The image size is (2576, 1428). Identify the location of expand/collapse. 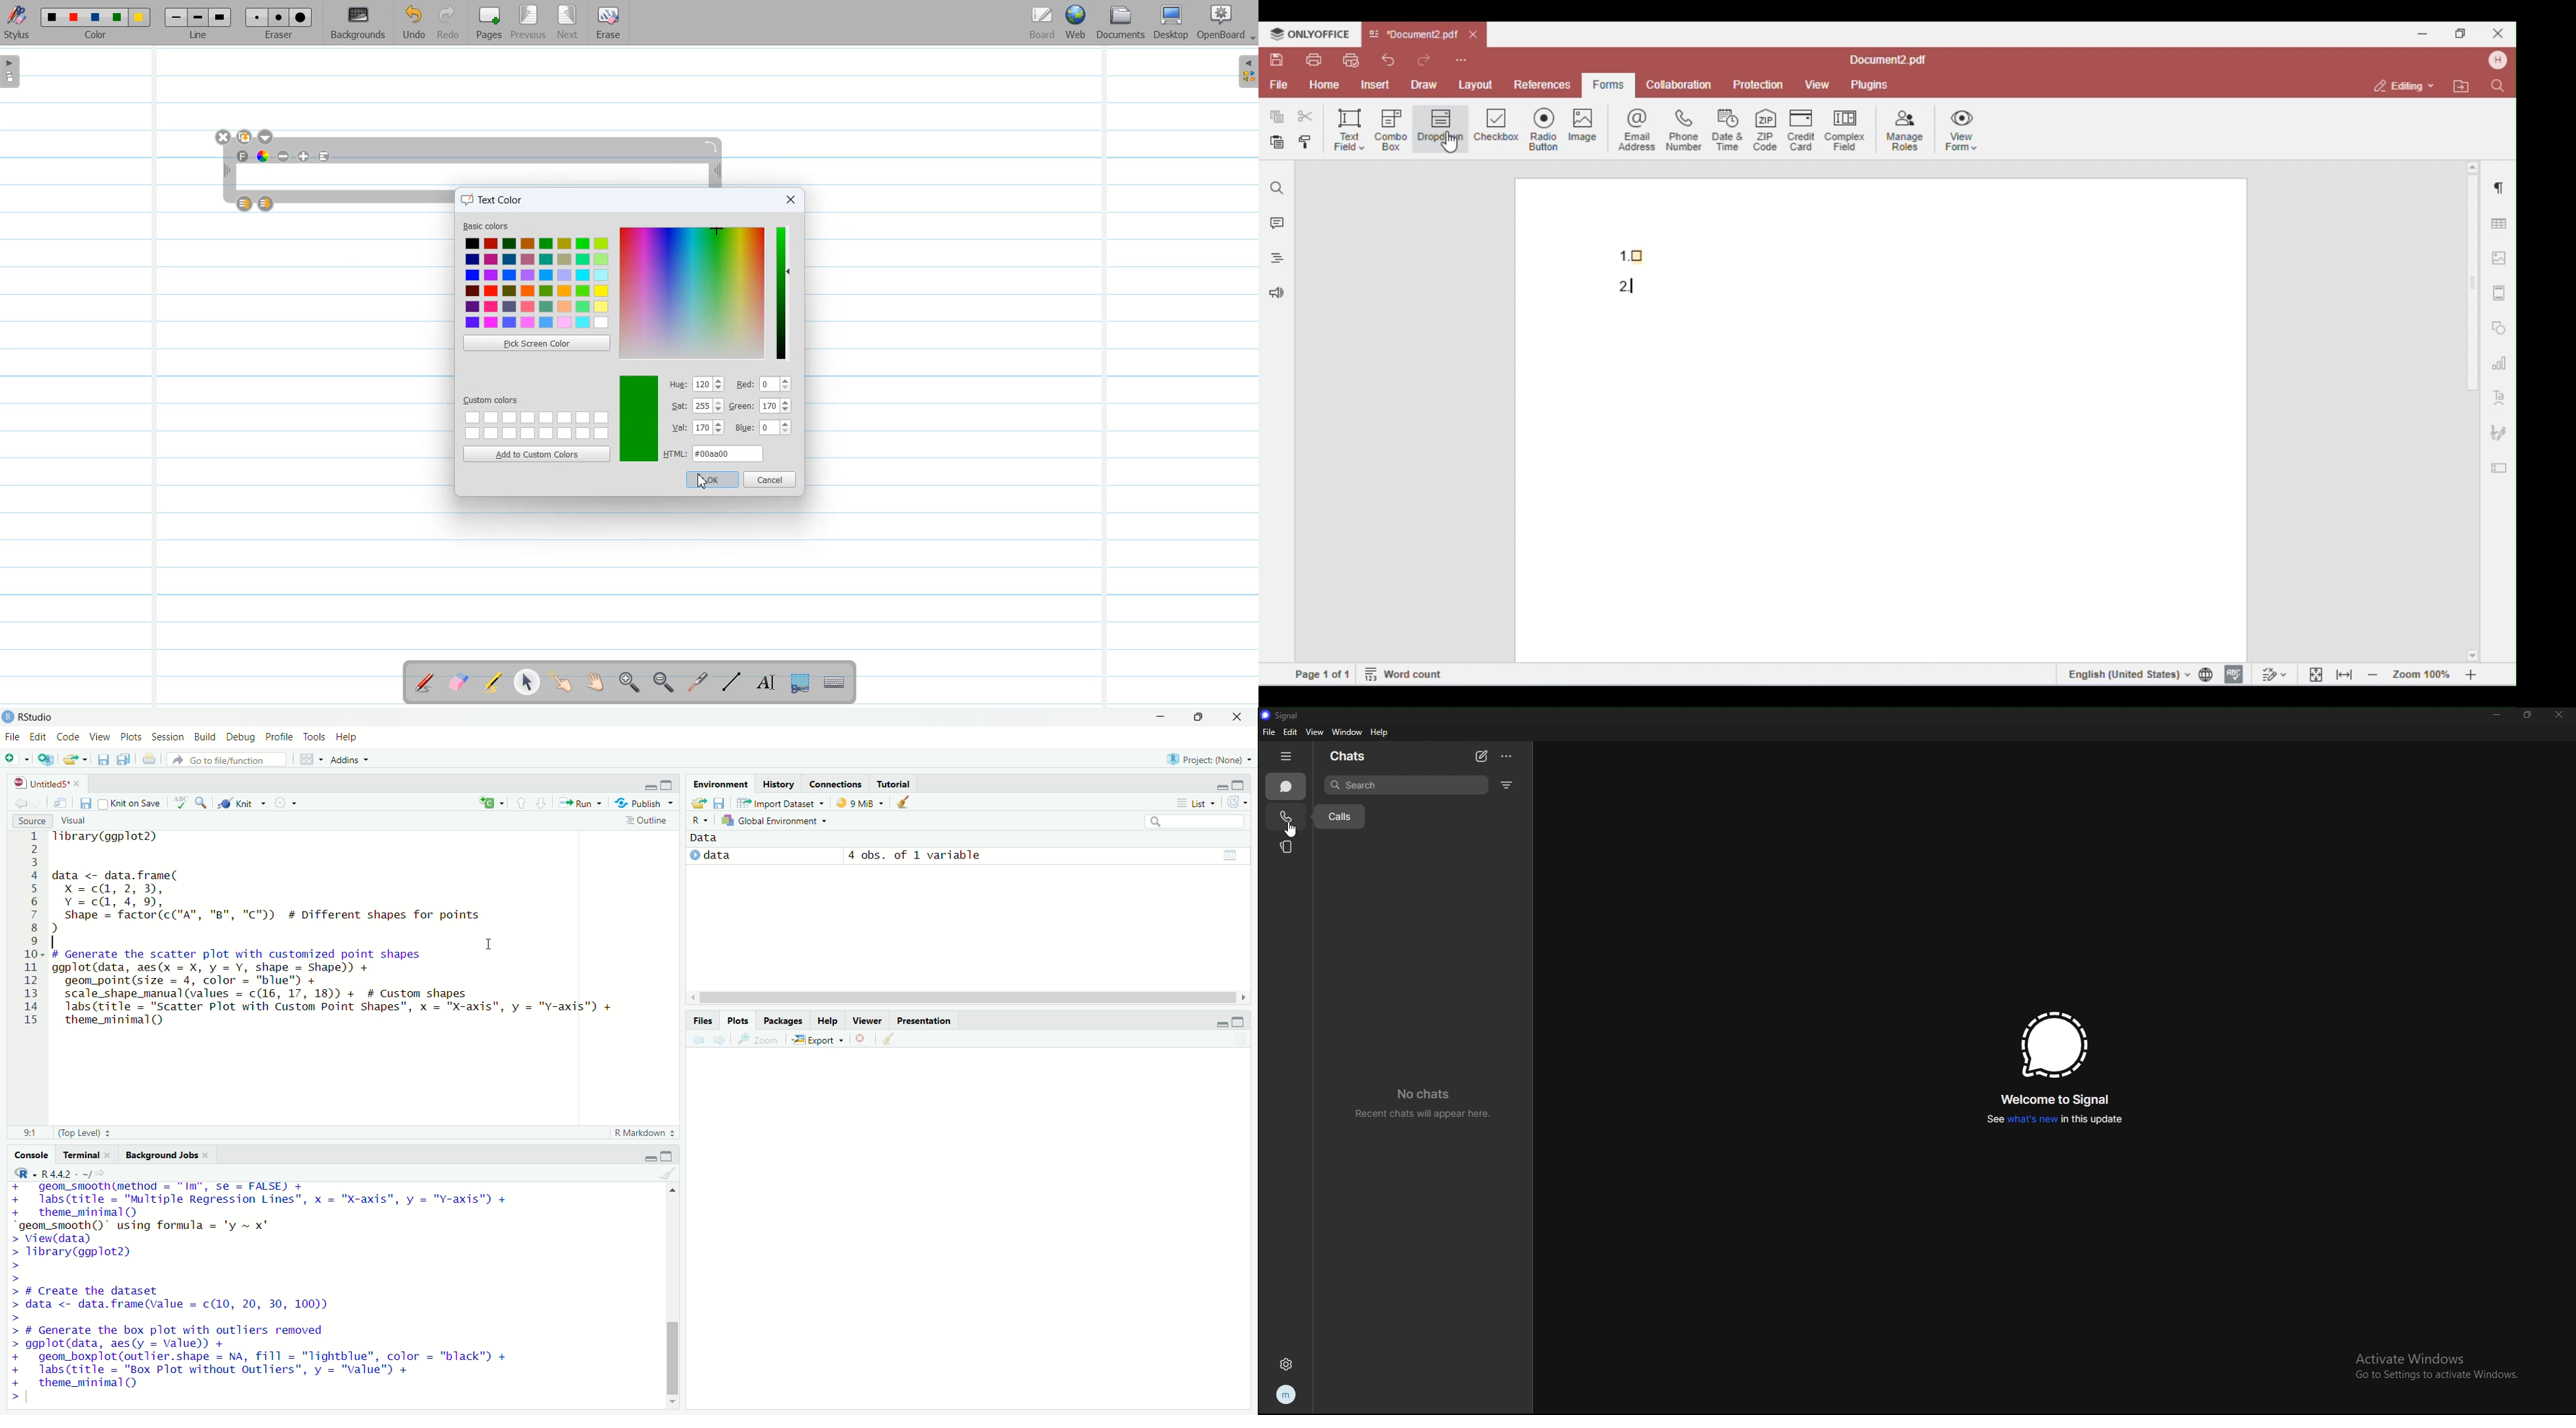
(693, 854).